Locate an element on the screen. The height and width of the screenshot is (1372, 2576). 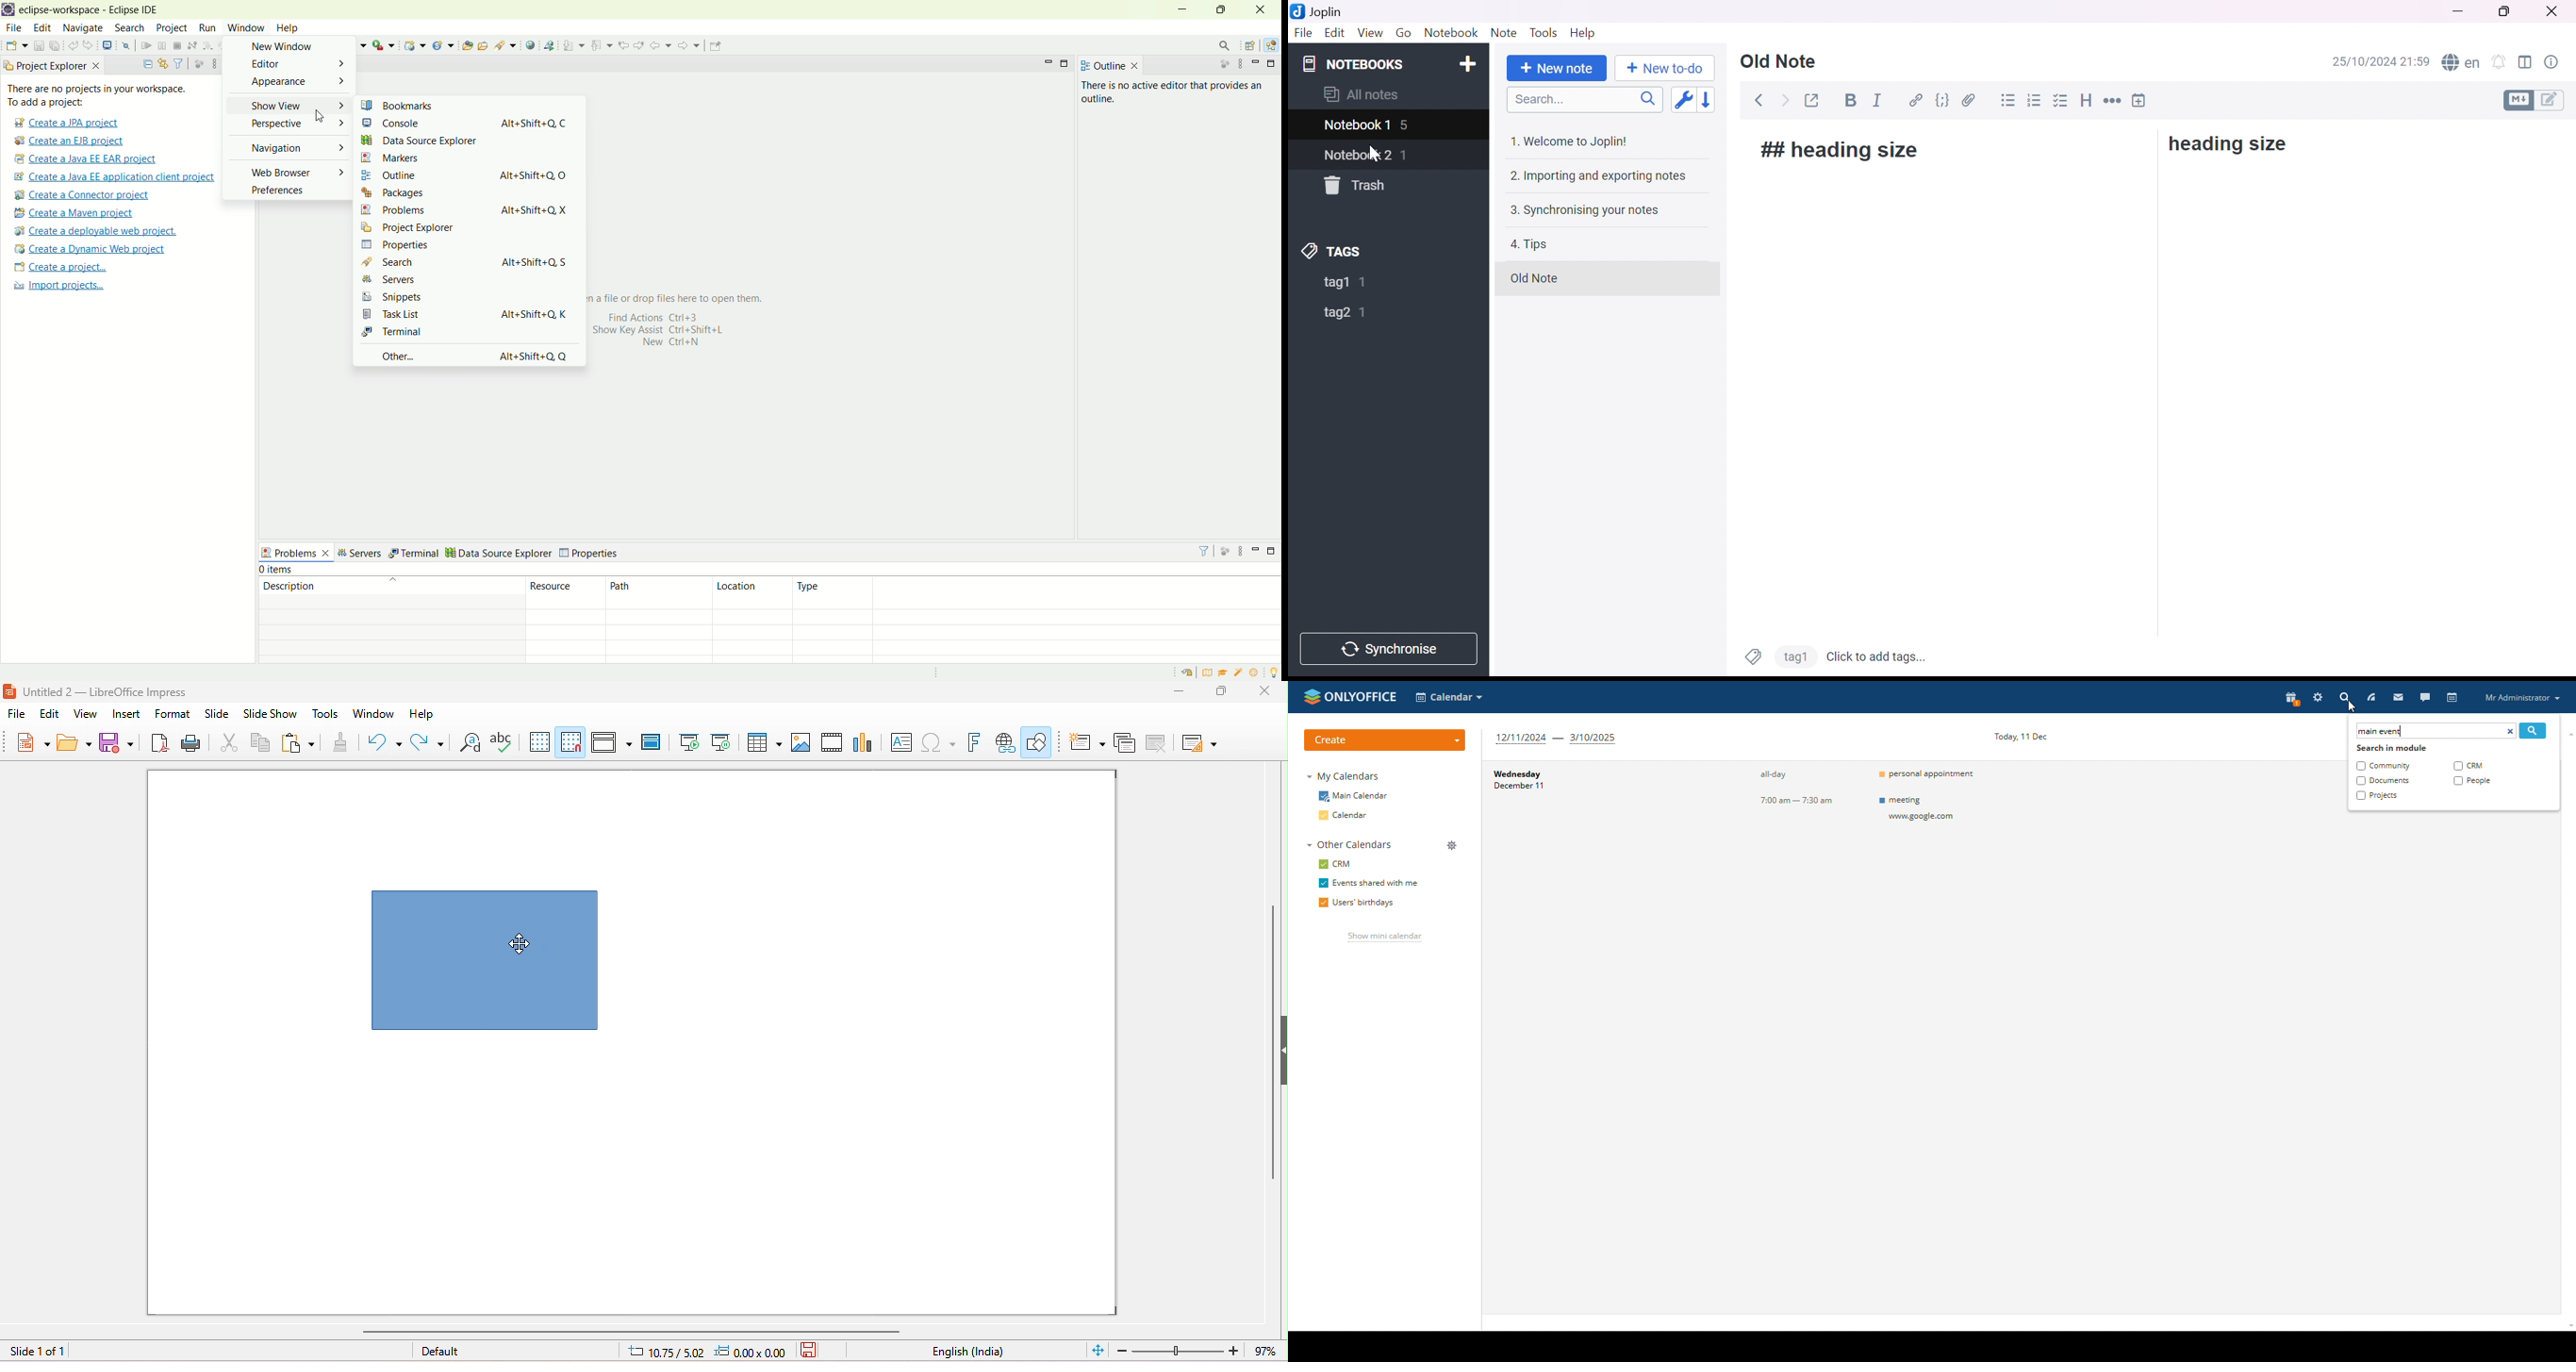
Close is located at coordinates (2550, 10).